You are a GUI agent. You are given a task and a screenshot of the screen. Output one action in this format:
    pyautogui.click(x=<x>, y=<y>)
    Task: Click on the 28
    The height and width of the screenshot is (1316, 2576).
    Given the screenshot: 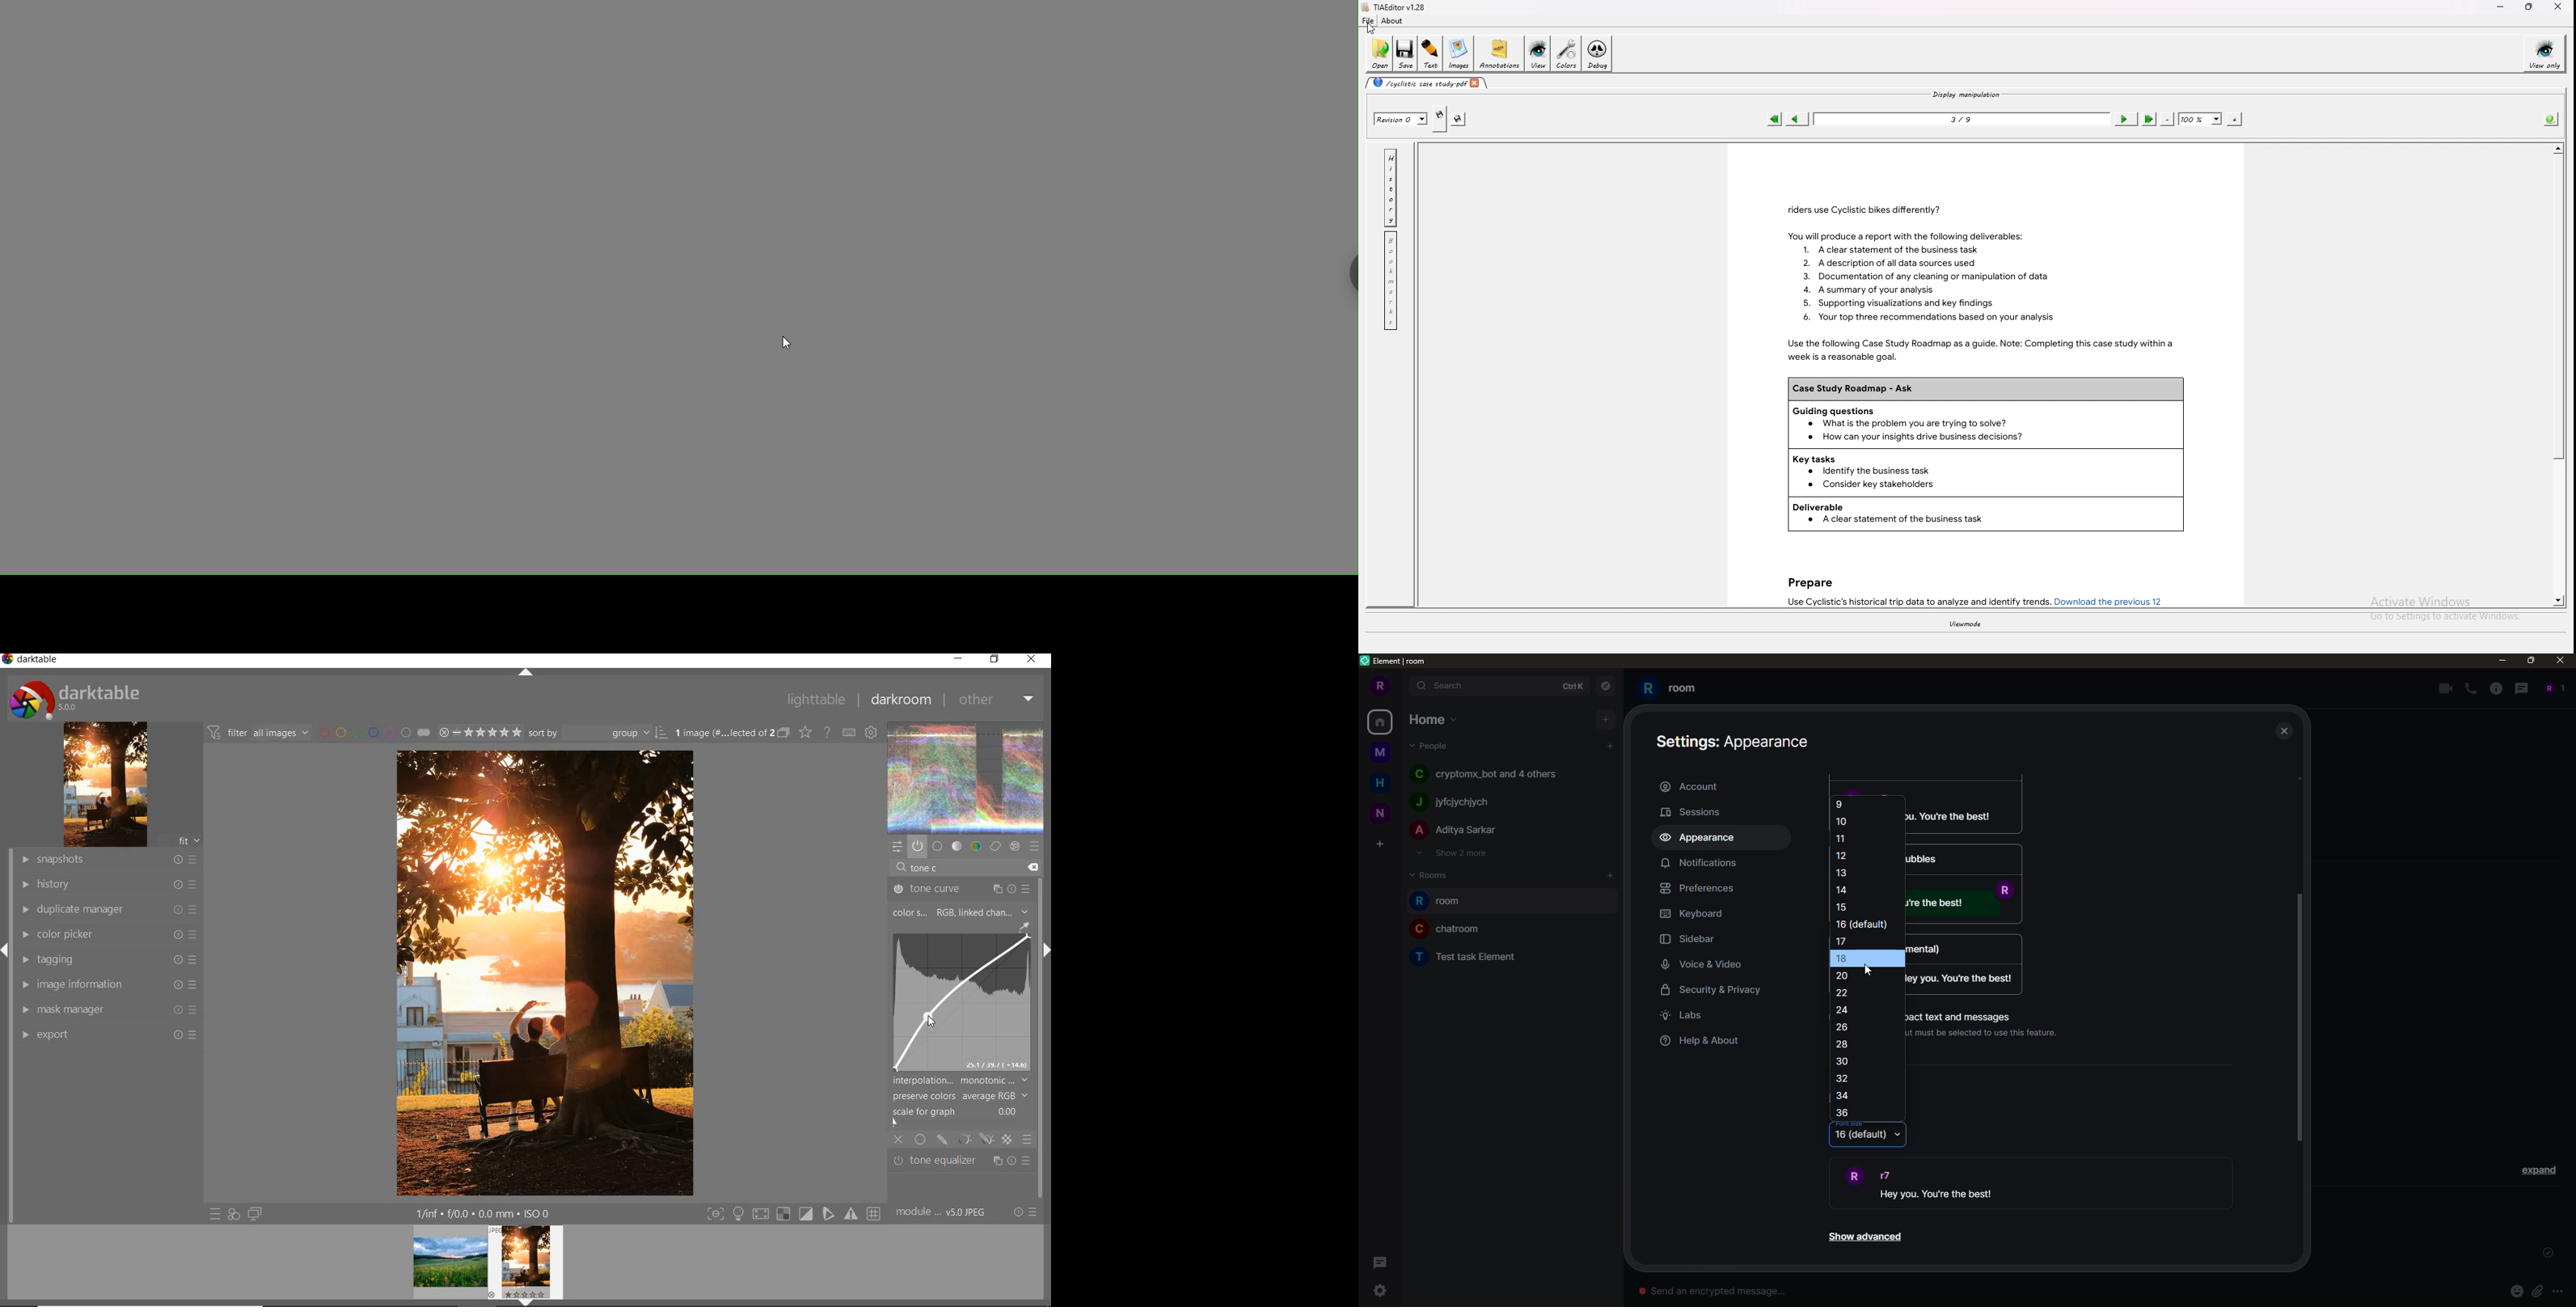 What is the action you would take?
    pyautogui.click(x=1842, y=1044)
    